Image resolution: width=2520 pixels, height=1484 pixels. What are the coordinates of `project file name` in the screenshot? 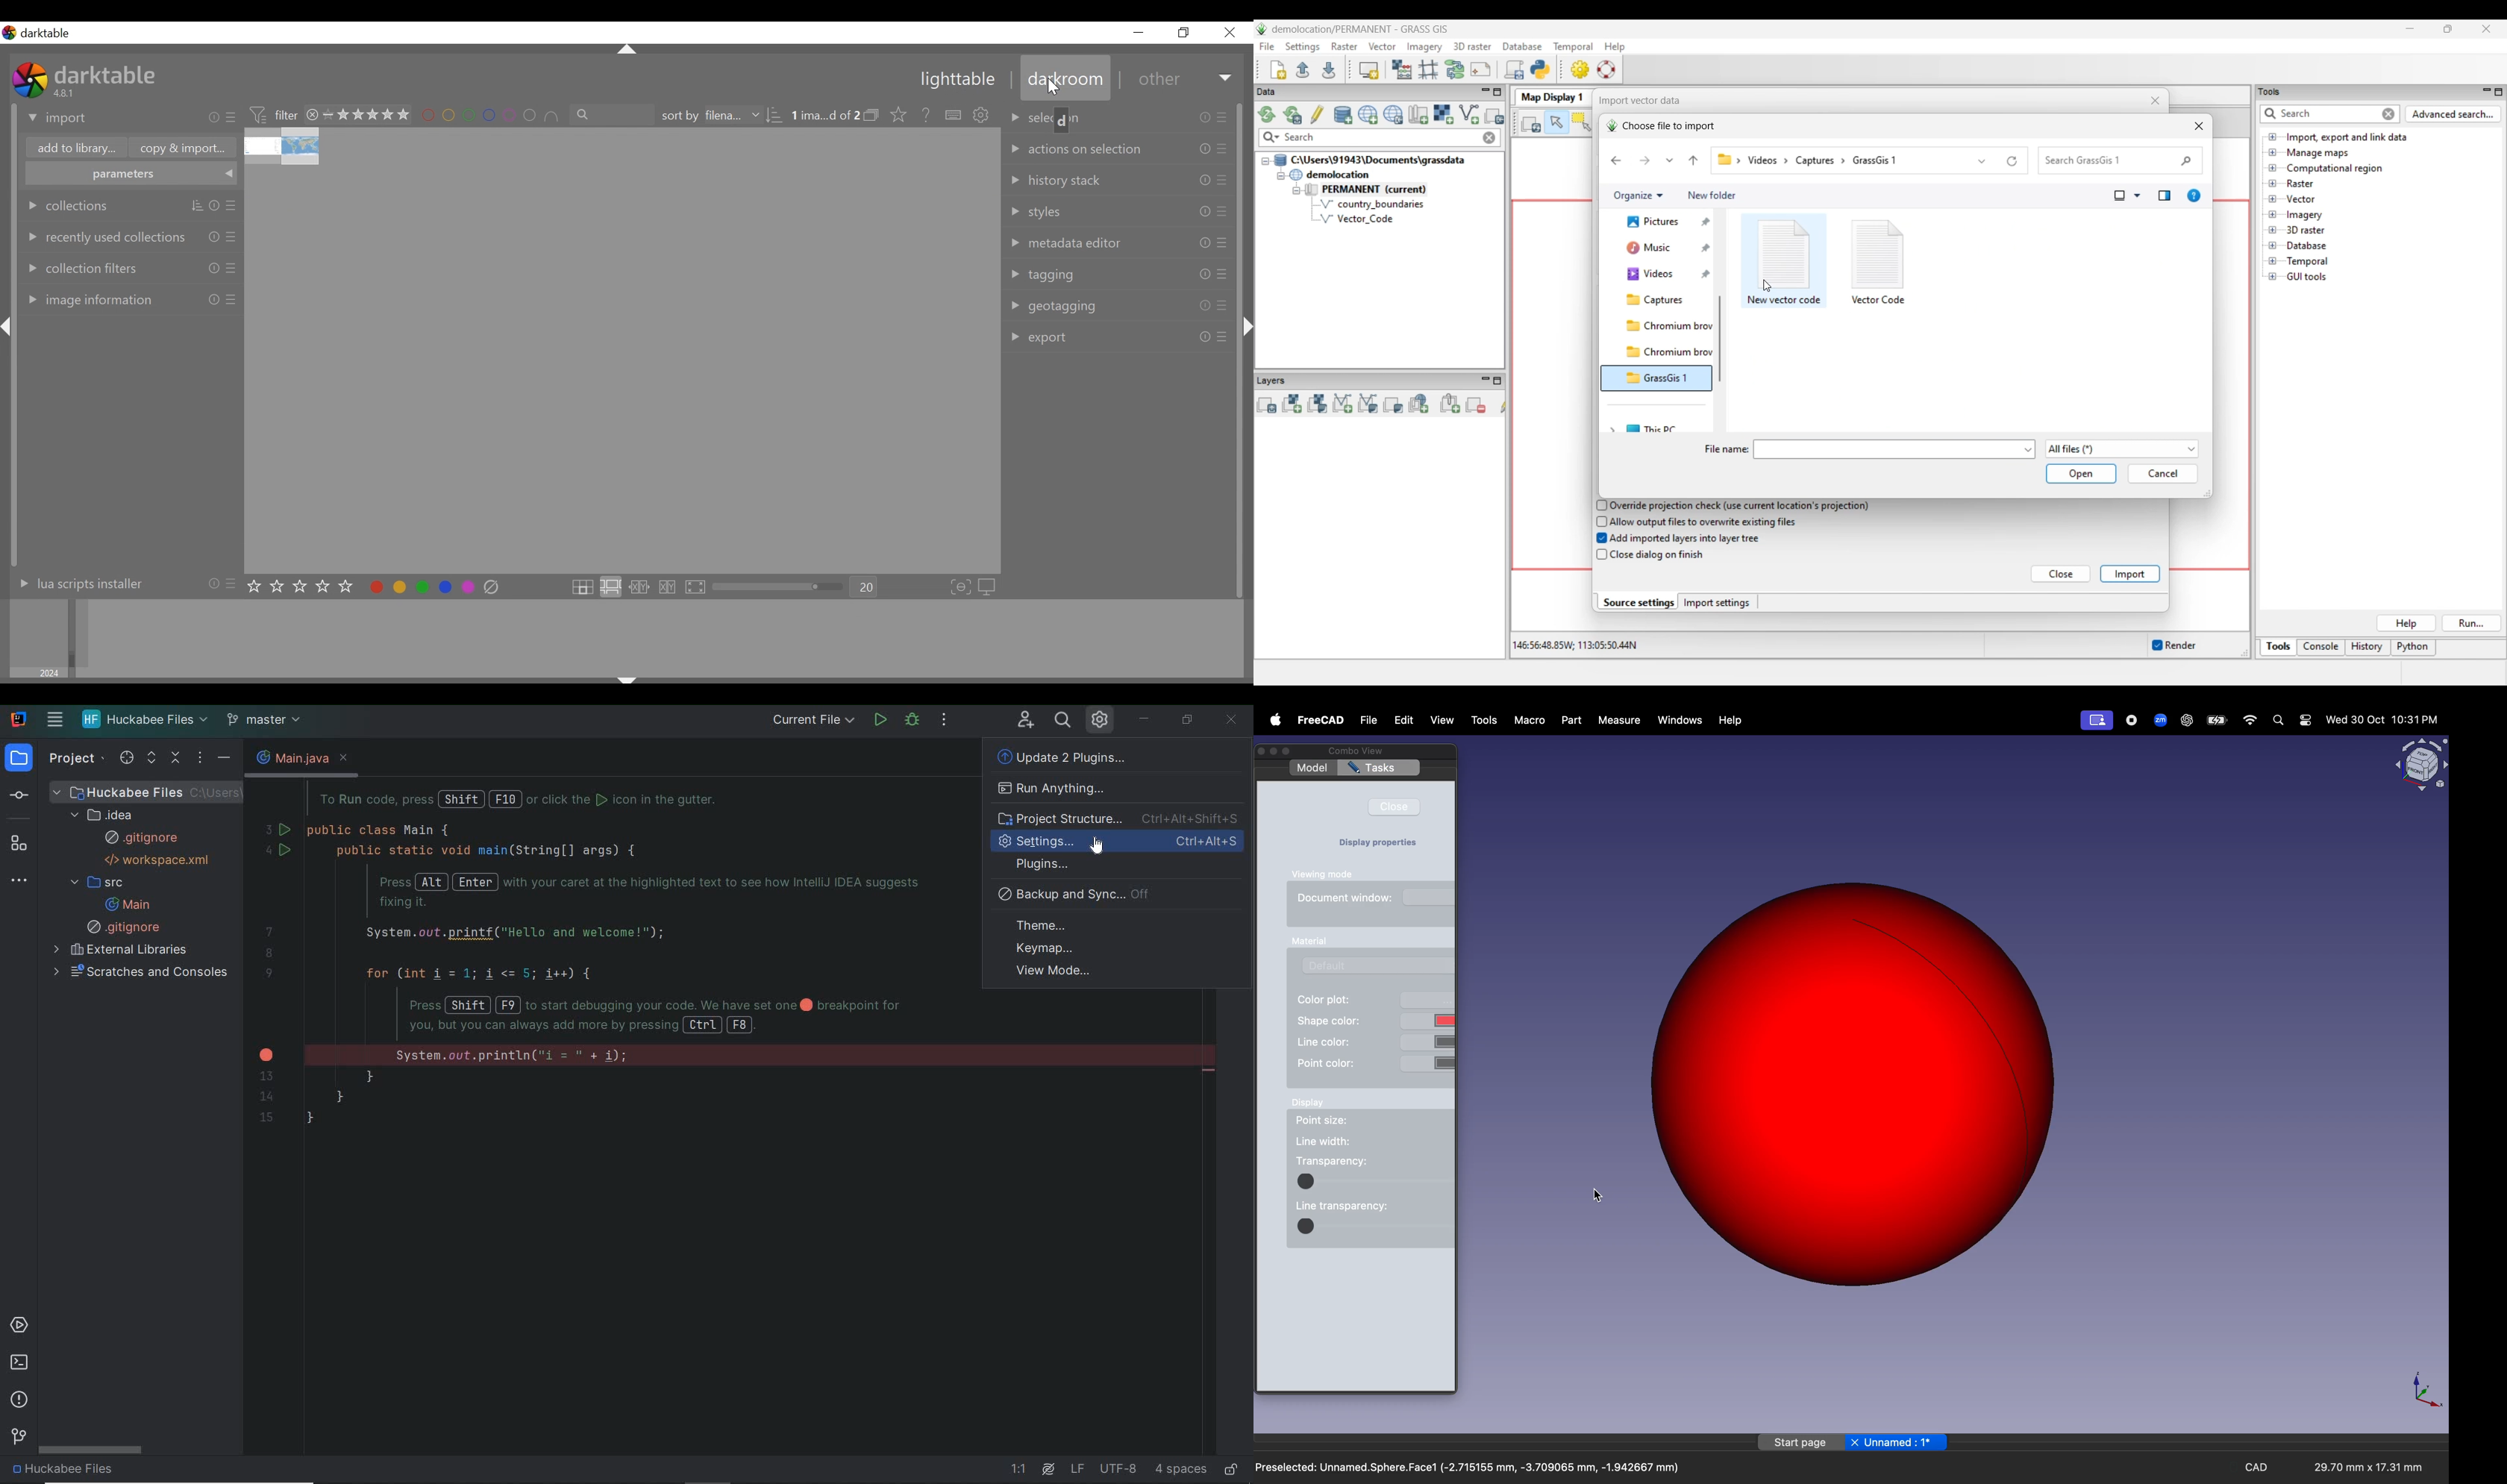 It's located at (148, 791).